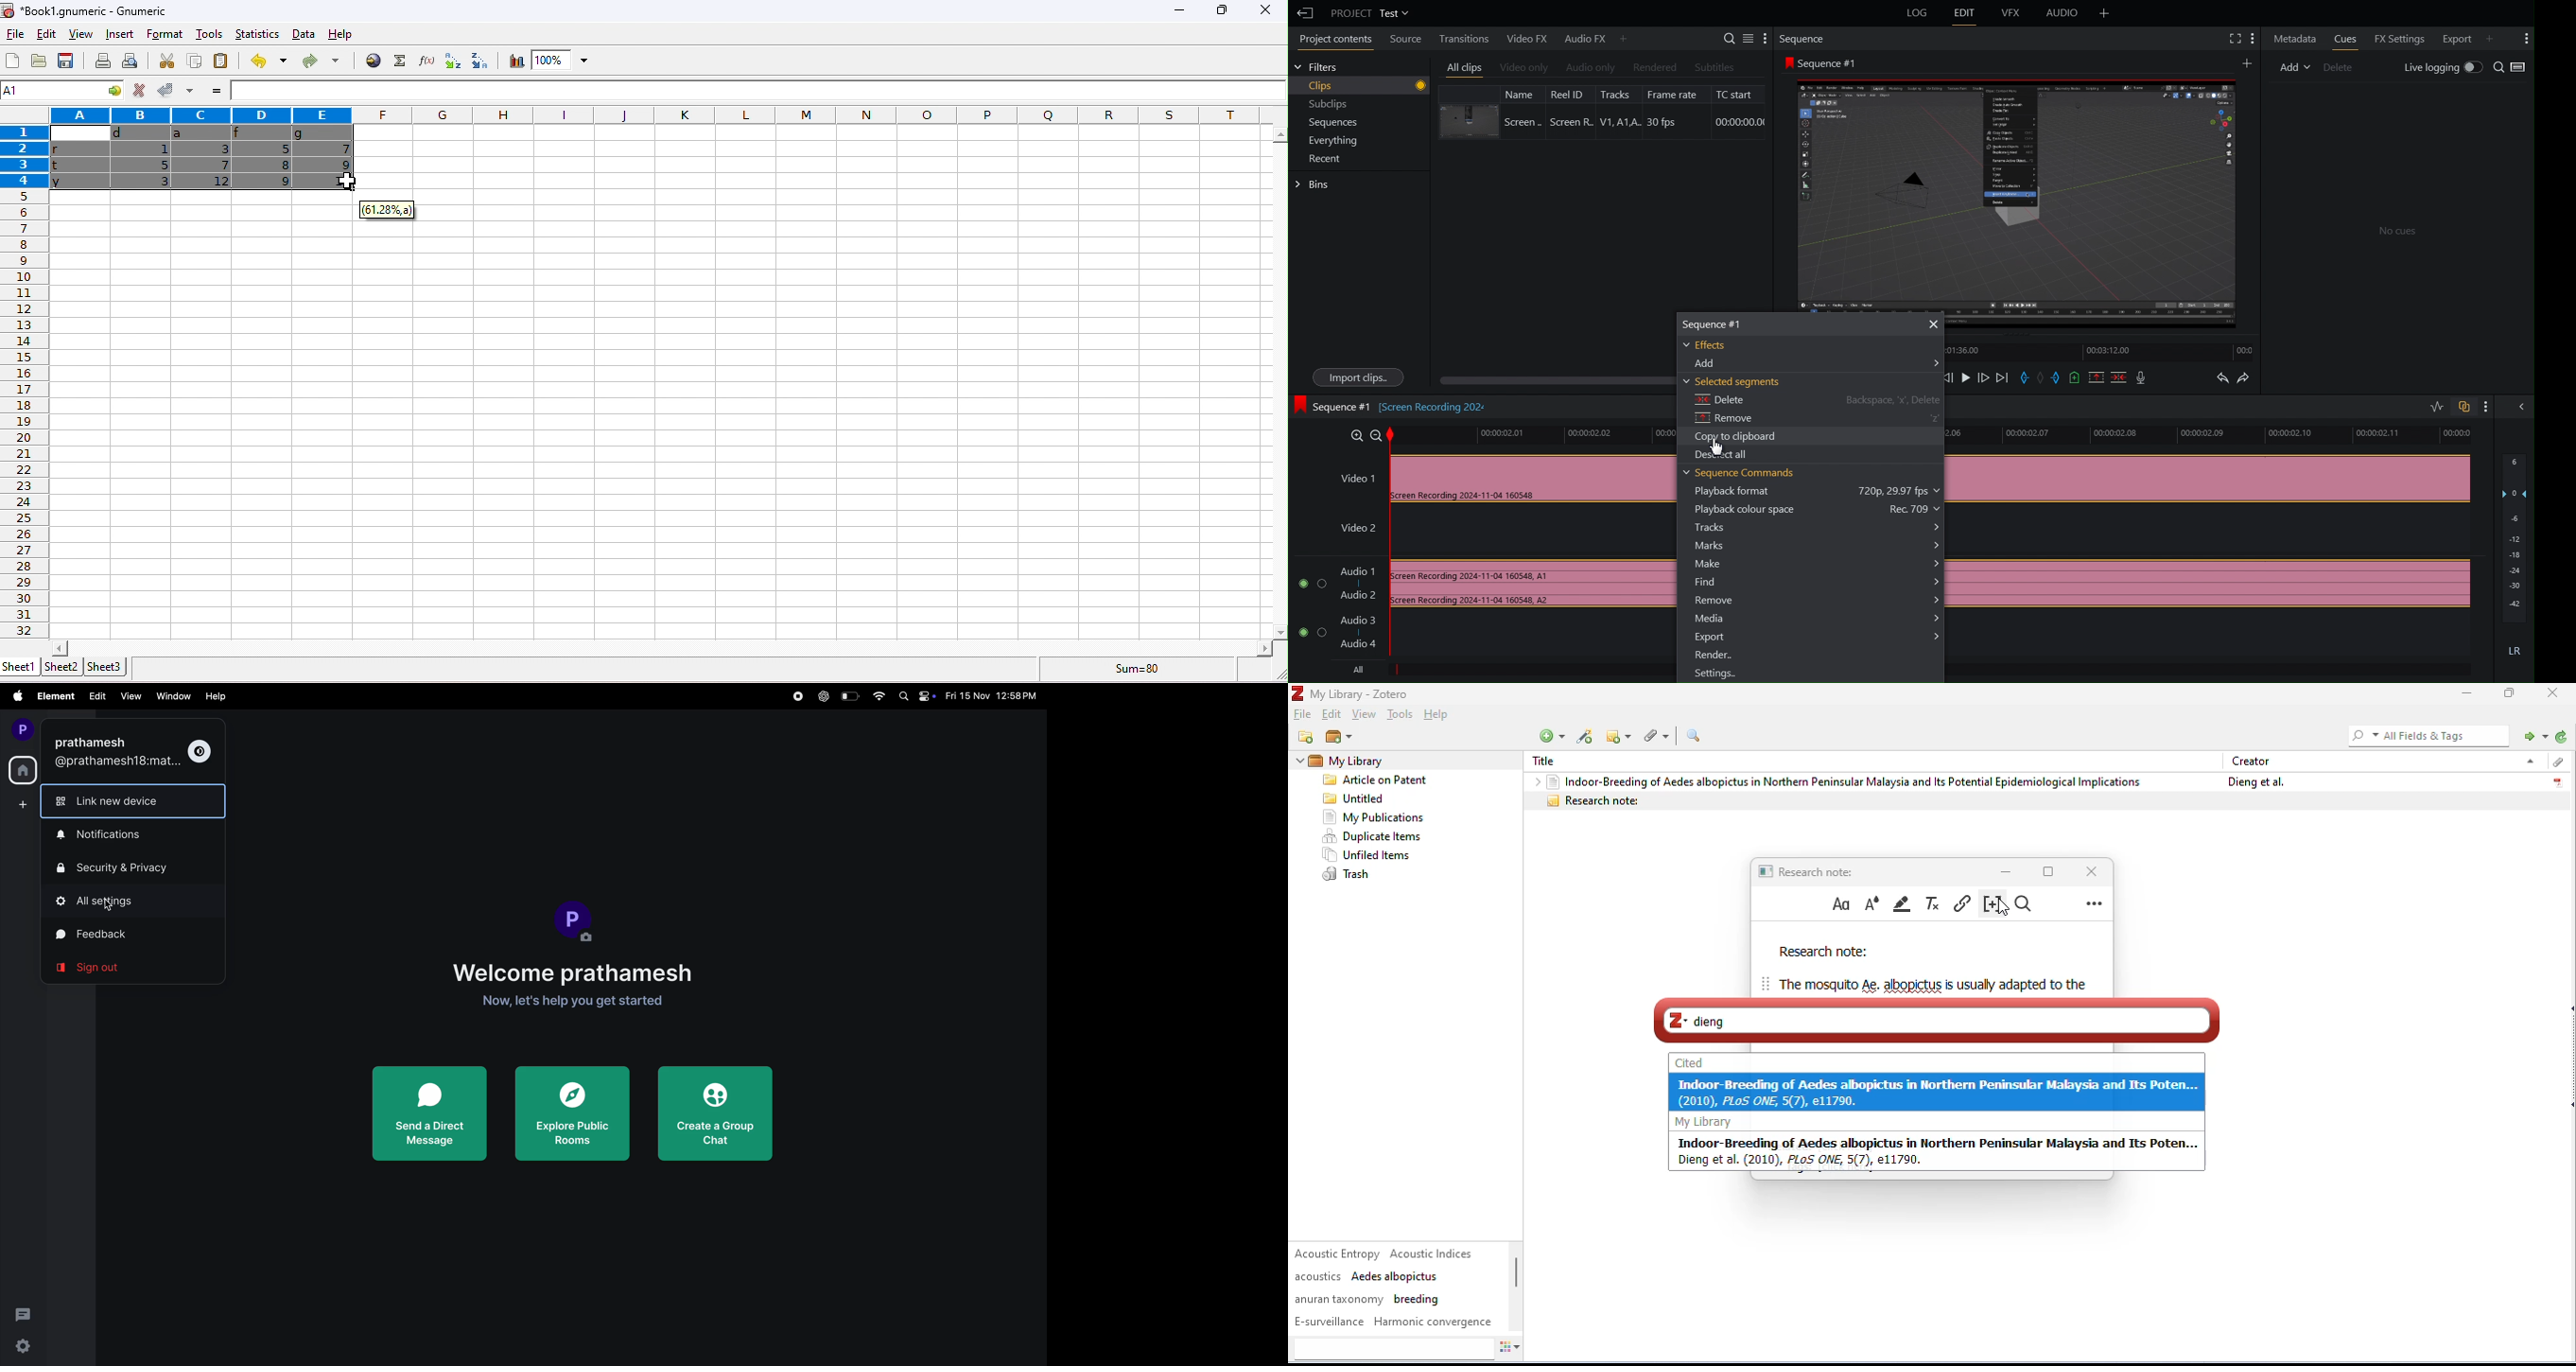  What do you see at coordinates (1938, 1092) in the screenshot?
I see `Indoor-Breeding of Aedes albopictus in Northern Peninsular Malaysia and Its Potential Epidemiological Implications(2010)PLoS ONE, 5(7), e11790` at bounding box center [1938, 1092].